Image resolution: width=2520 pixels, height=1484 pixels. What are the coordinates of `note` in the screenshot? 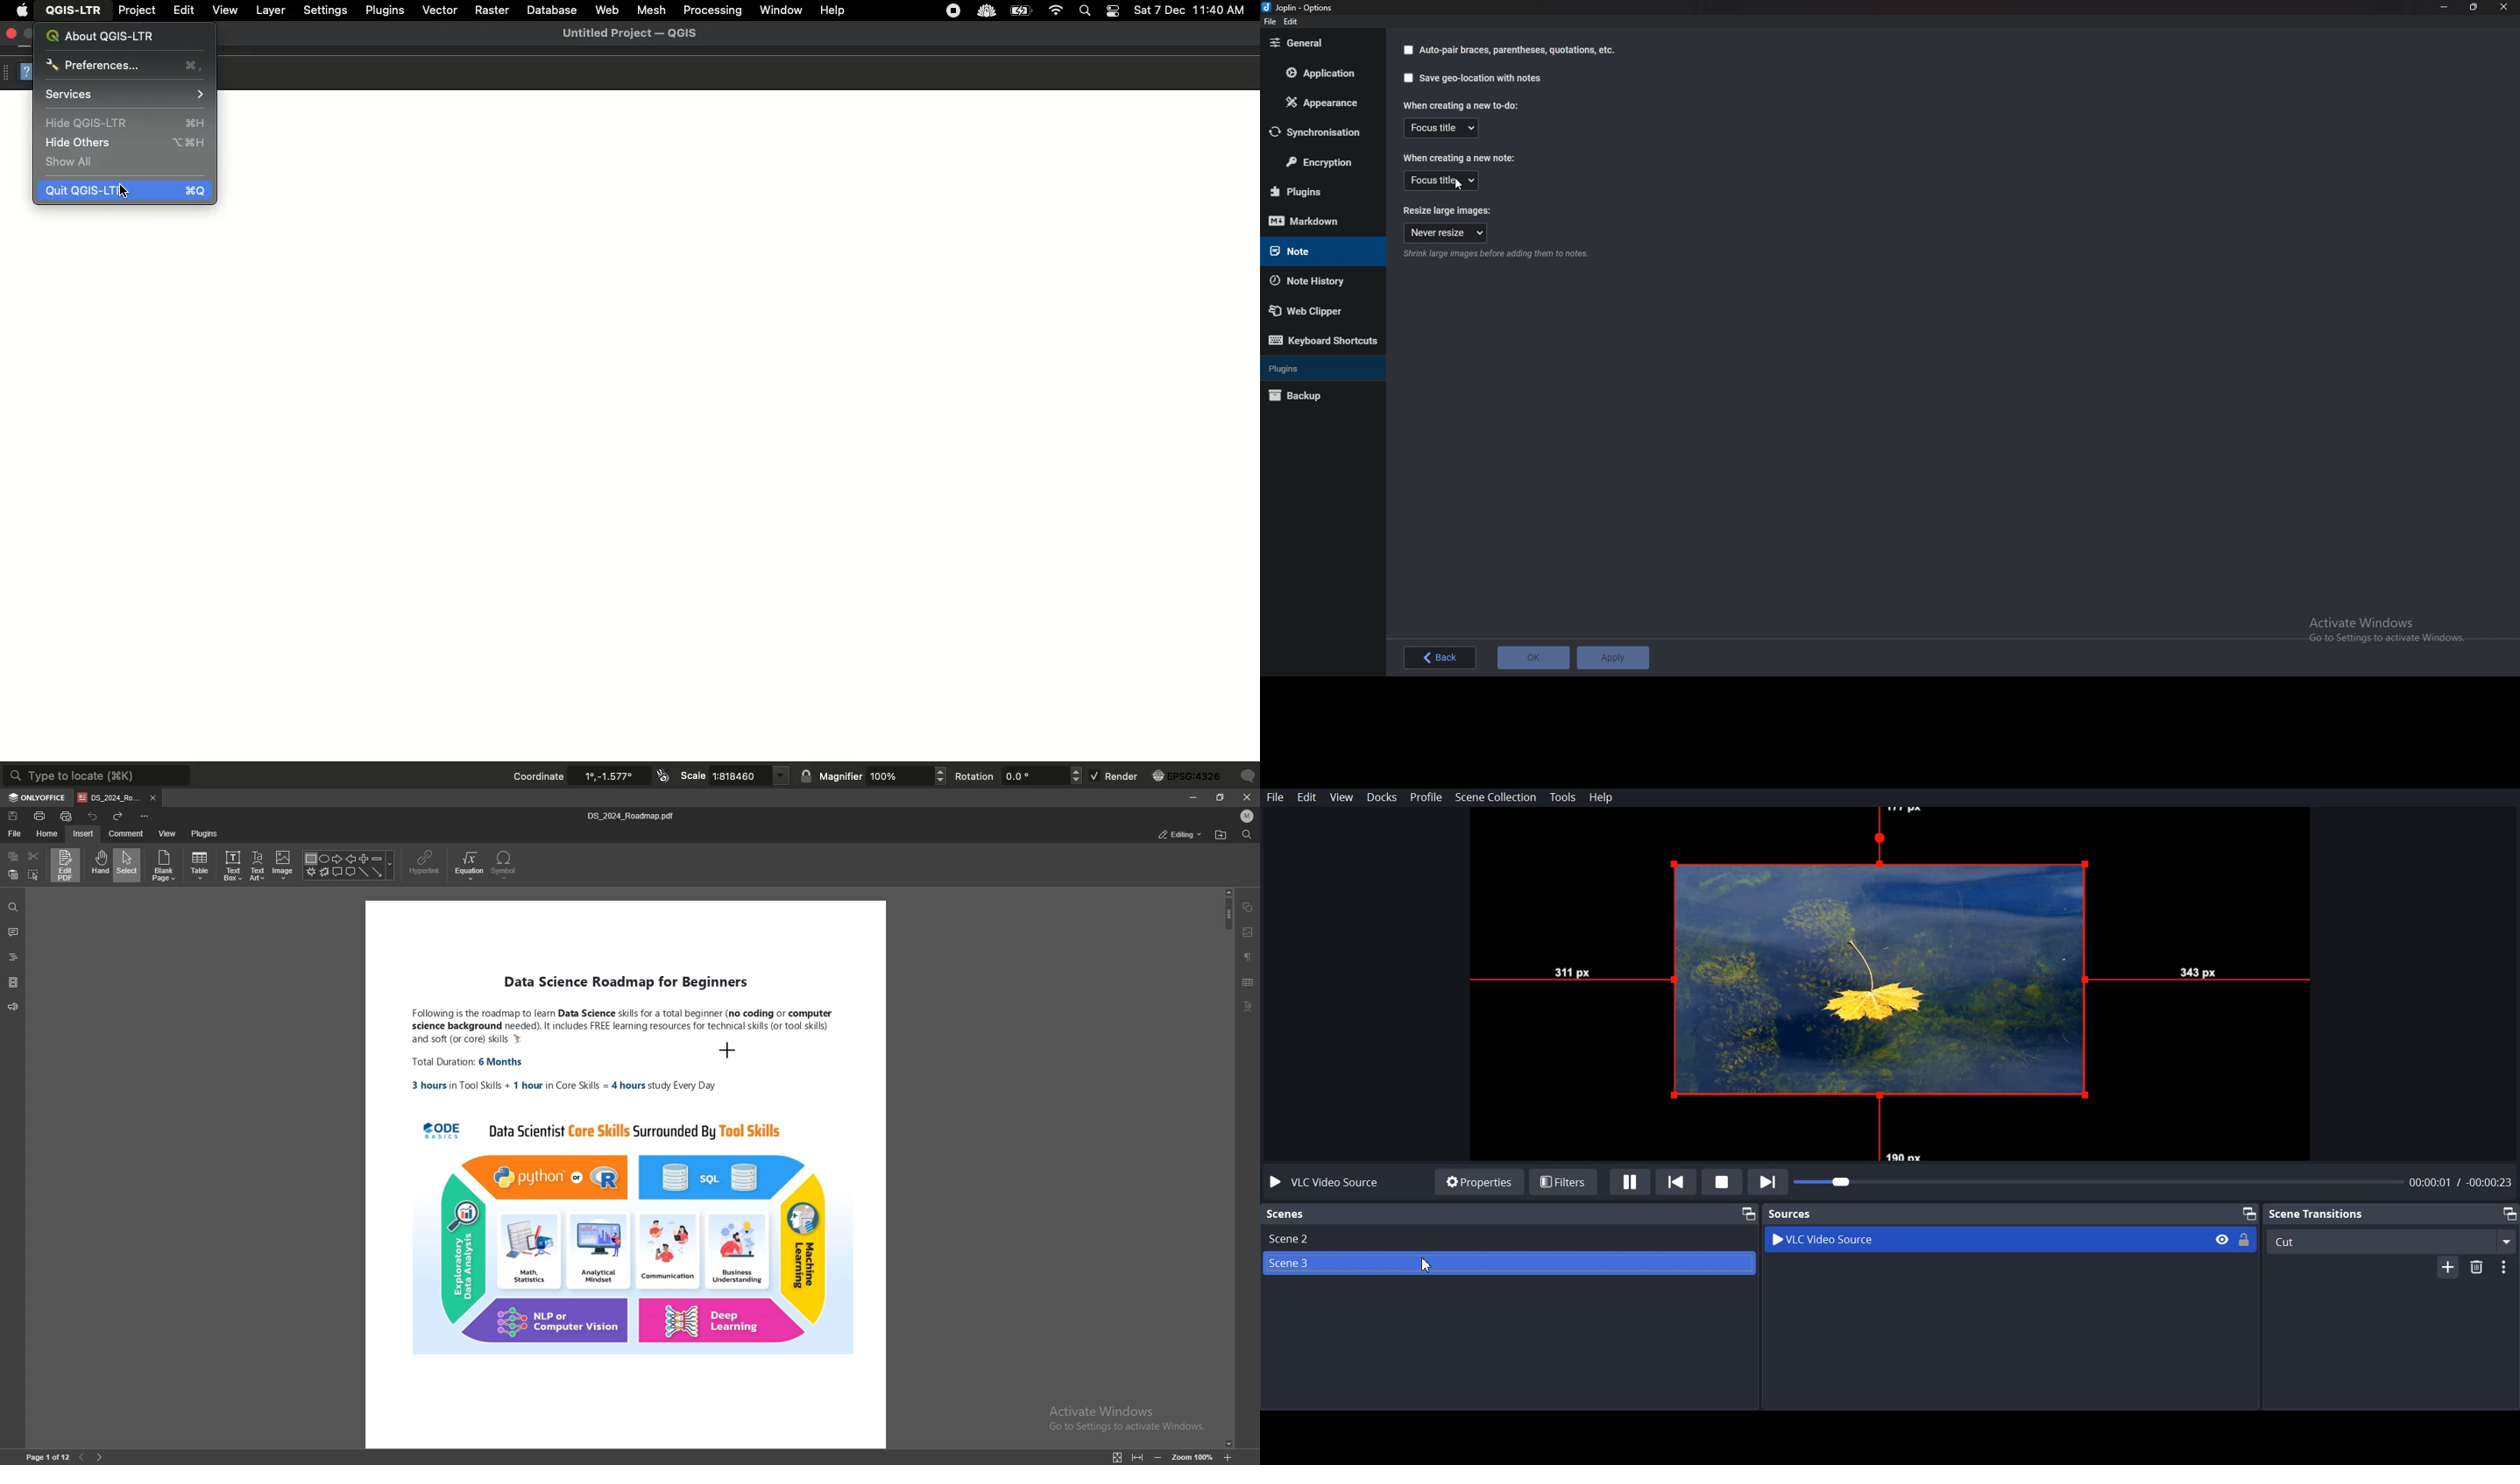 It's located at (1316, 251).